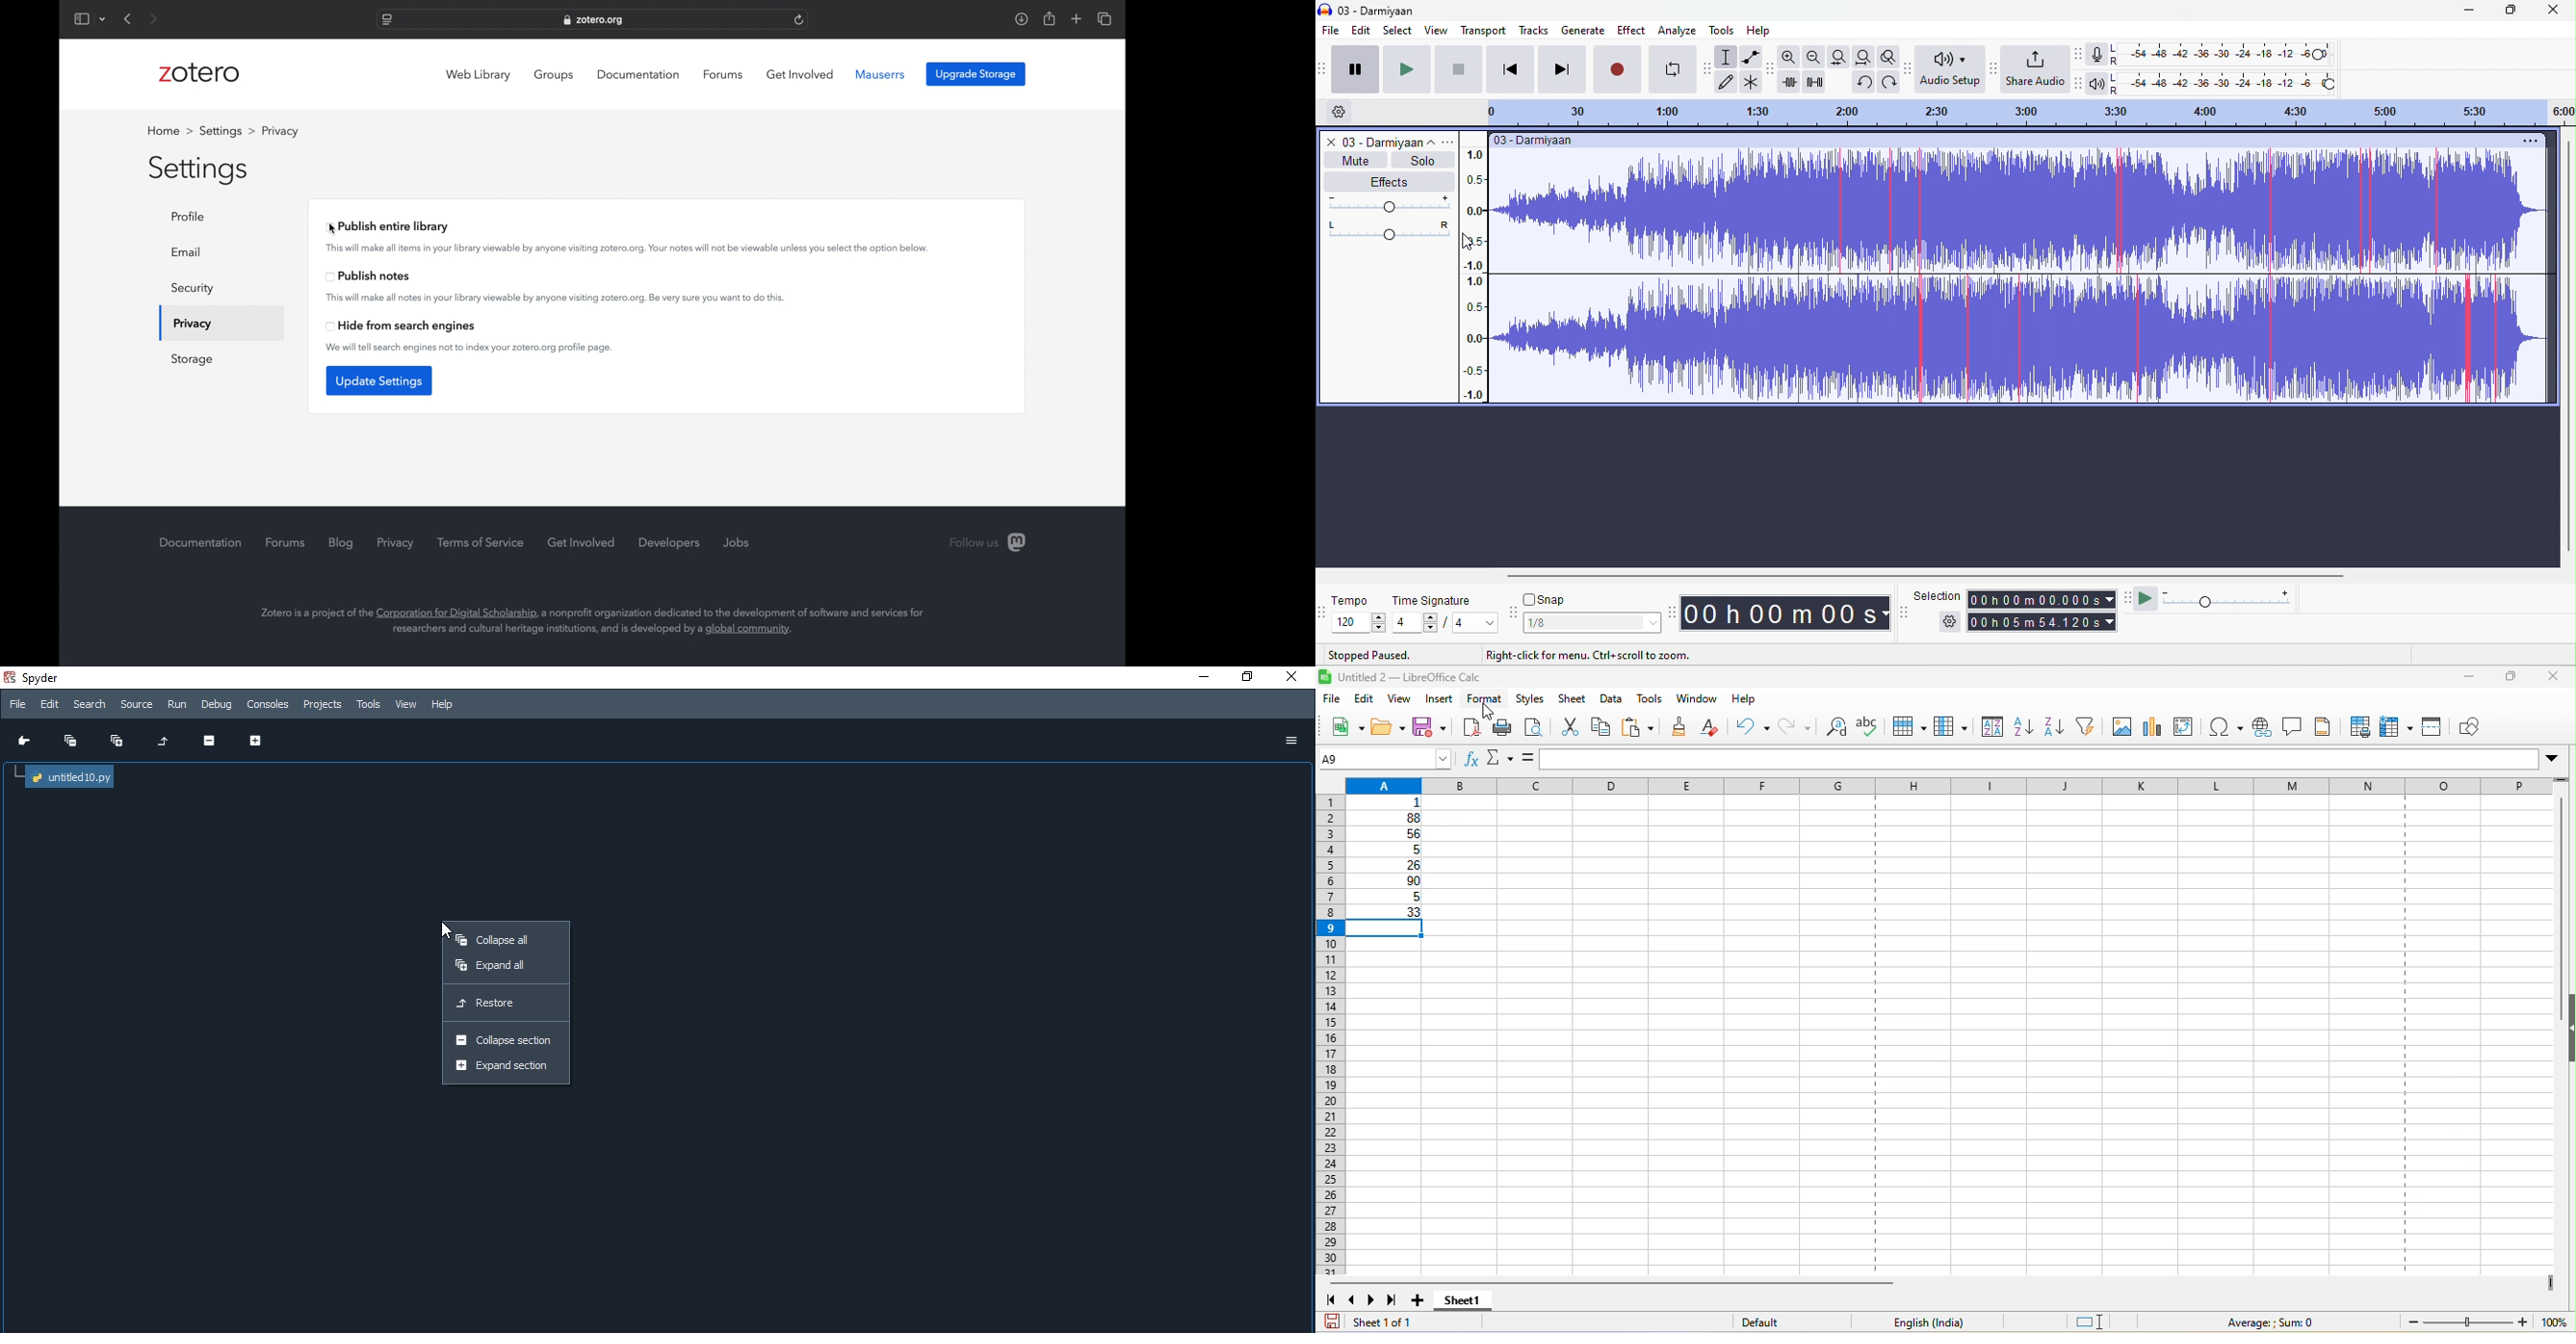  What do you see at coordinates (128, 19) in the screenshot?
I see `previous` at bounding box center [128, 19].